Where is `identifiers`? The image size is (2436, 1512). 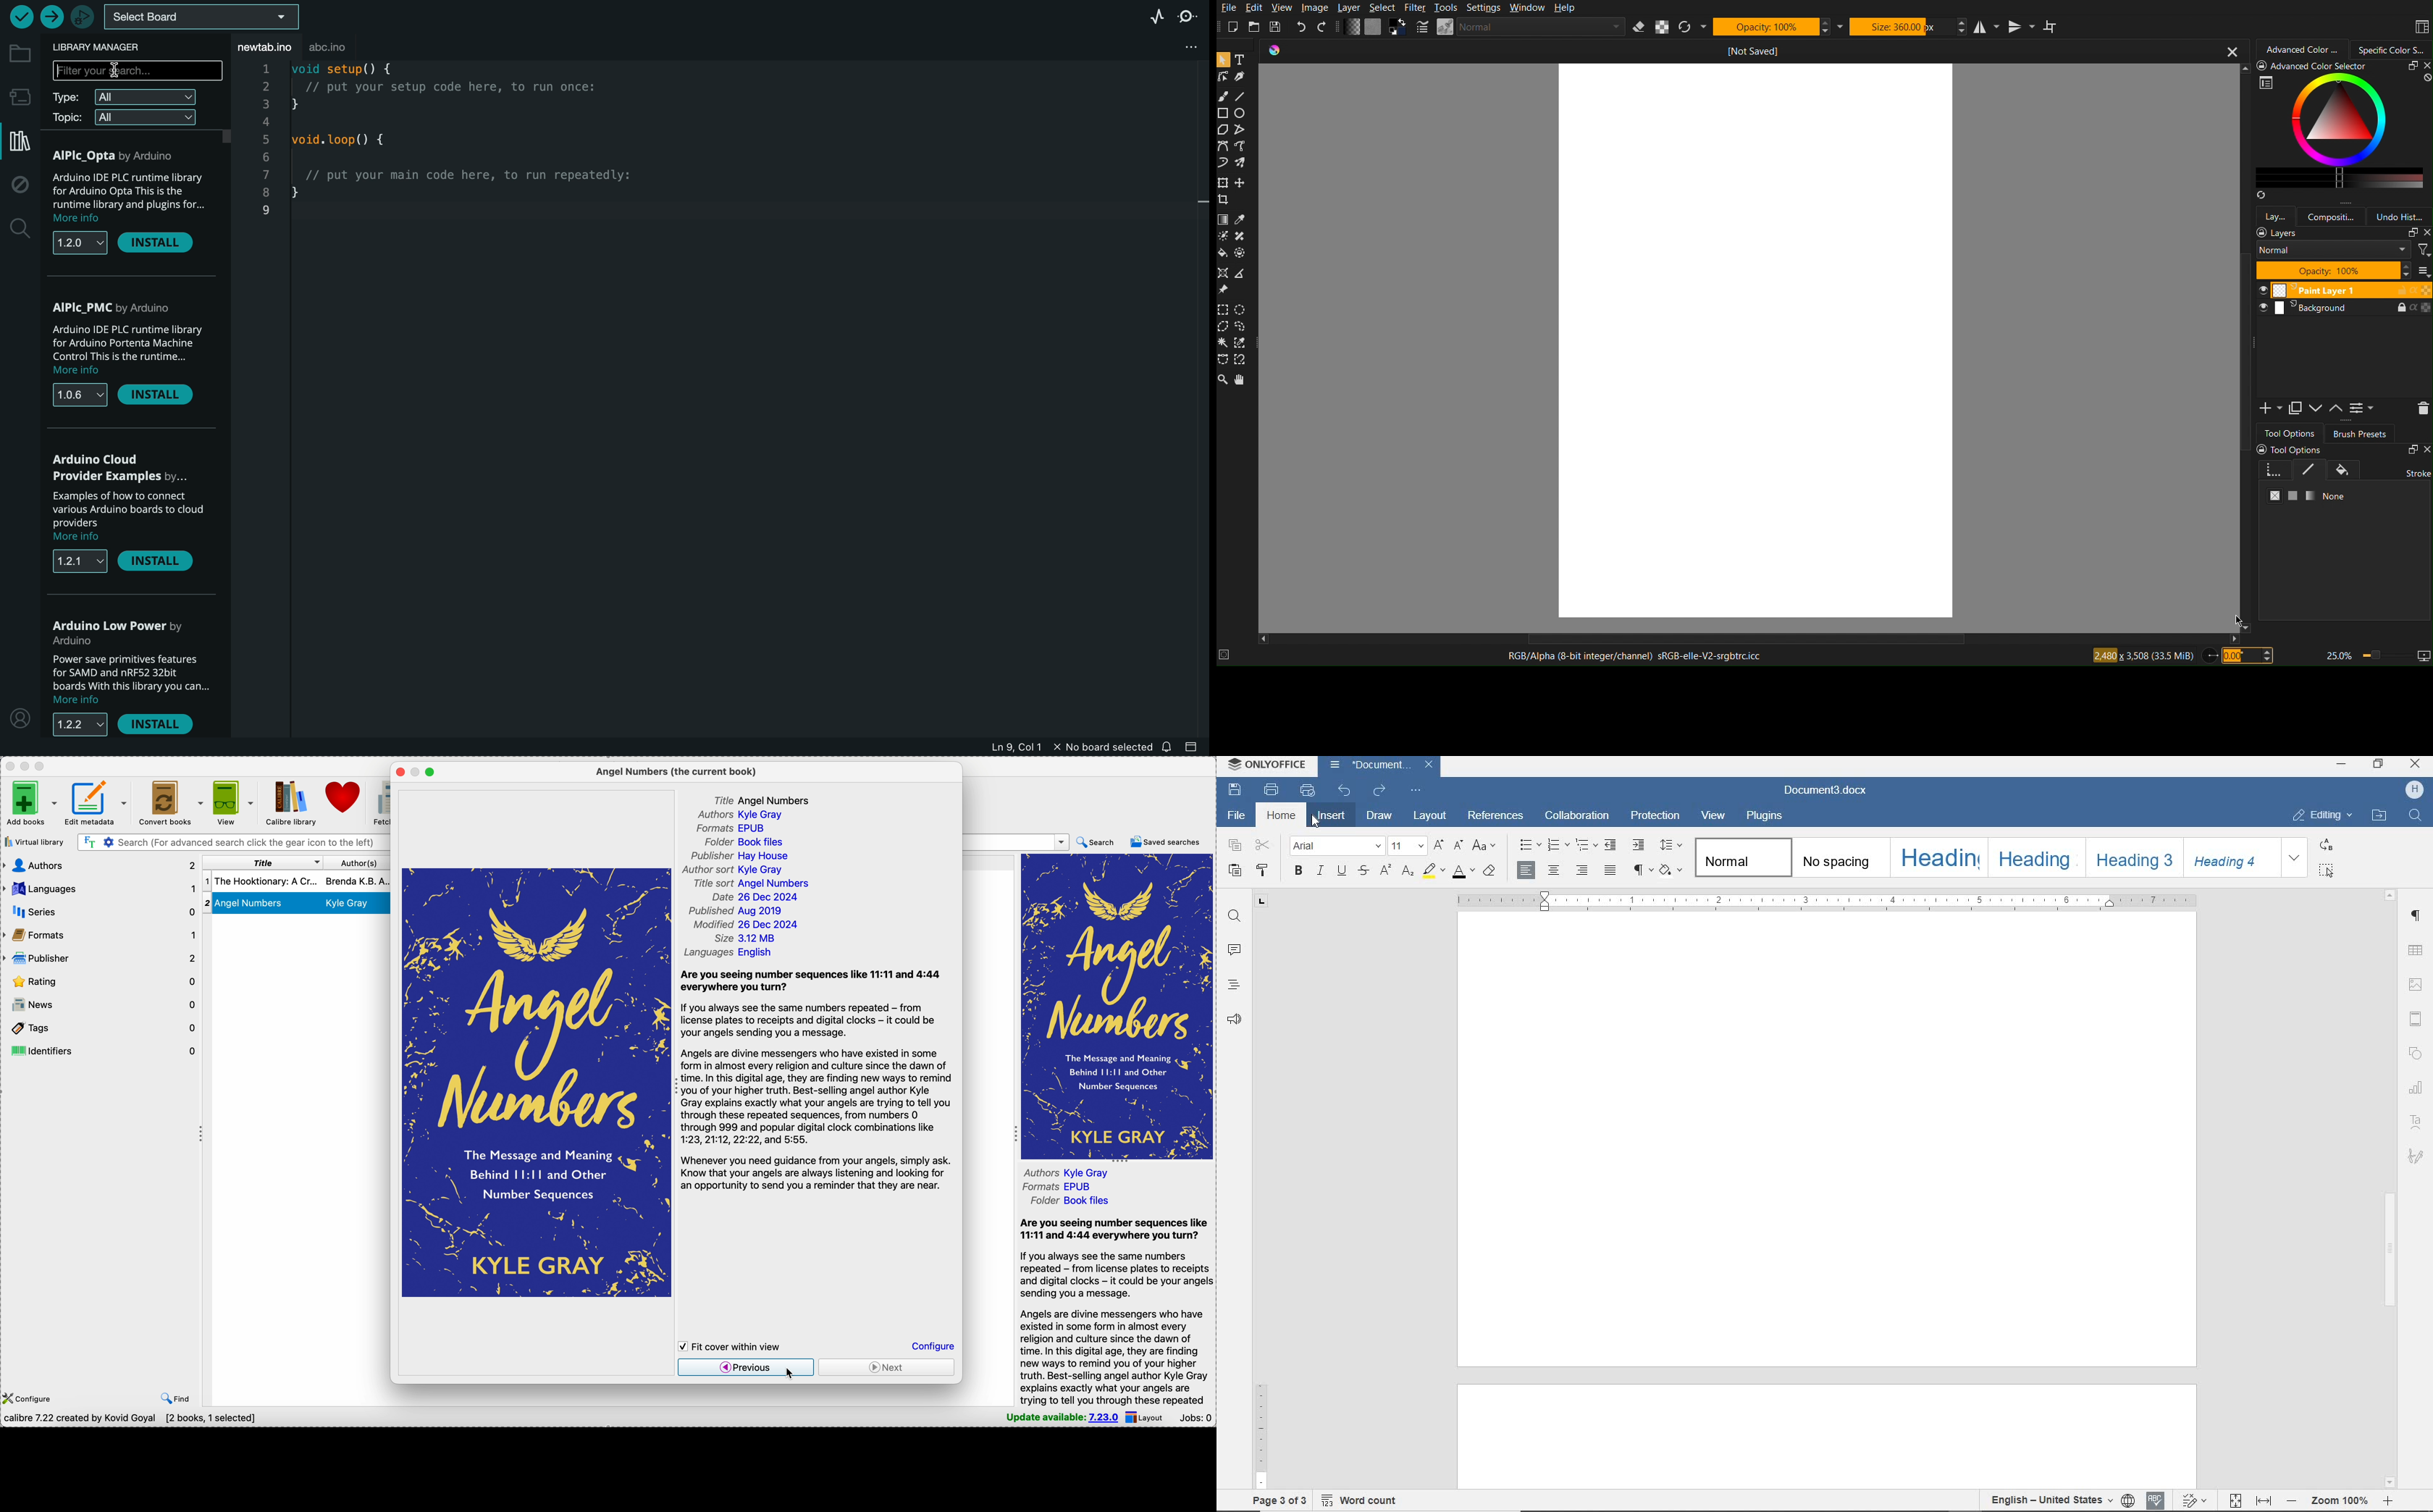
identifiers is located at coordinates (103, 1050).